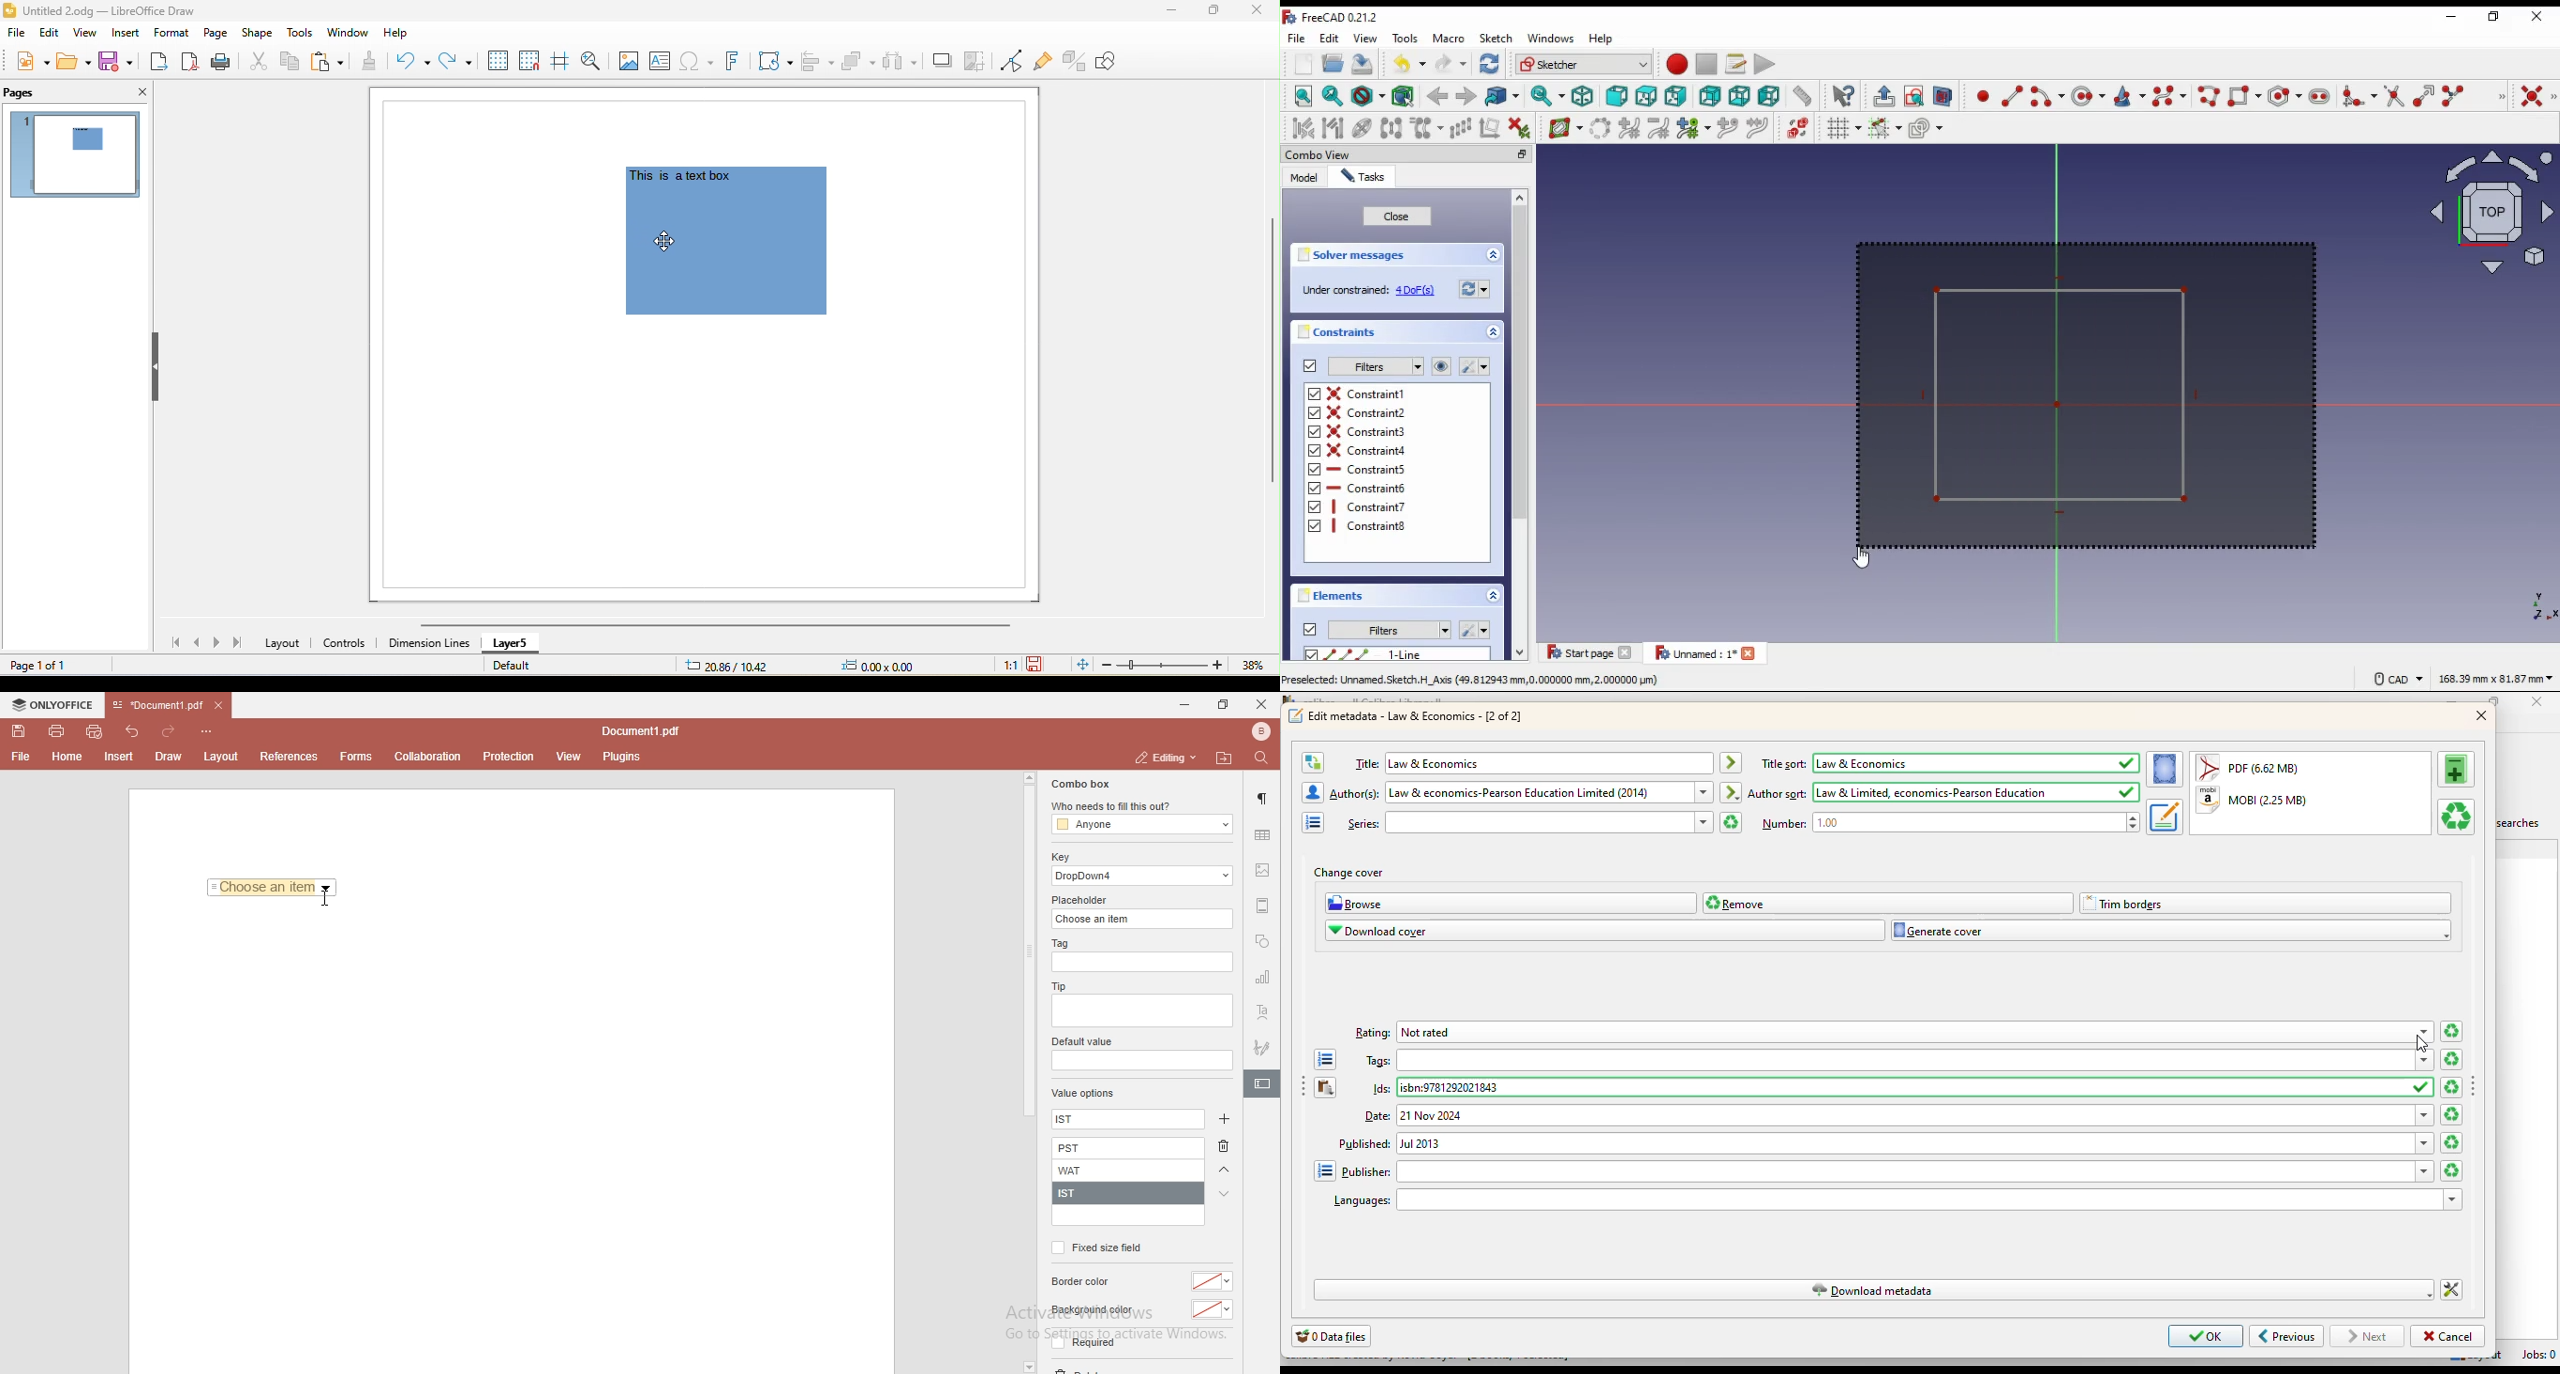 Image resolution: width=2576 pixels, height=1400 pixels. What do you see at coordinates (1529, 822) in the screenshot?
I see `series: ` at bounding box center [1529, 822].